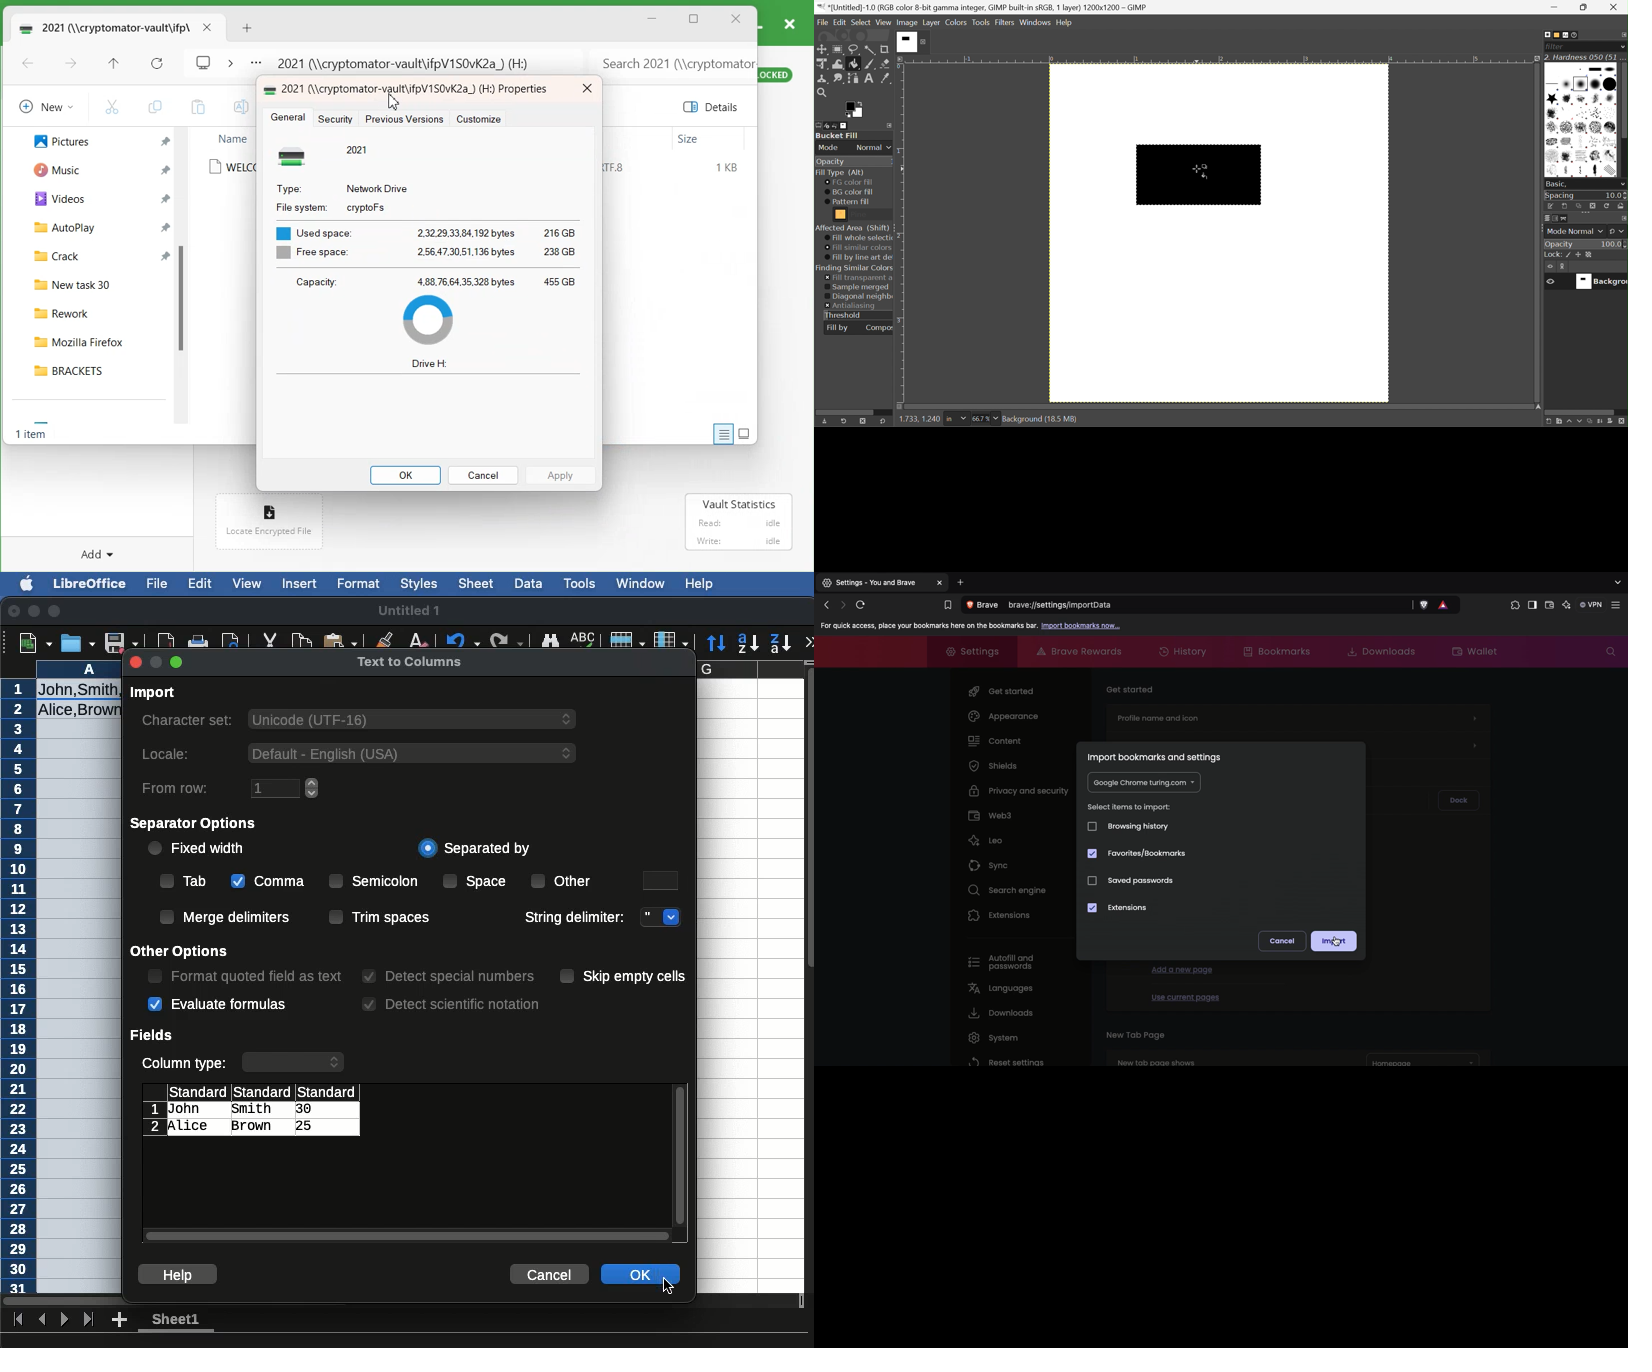  Describe the element at coordinates (268, 883) in the screenshot. I see `Comma` at that location.